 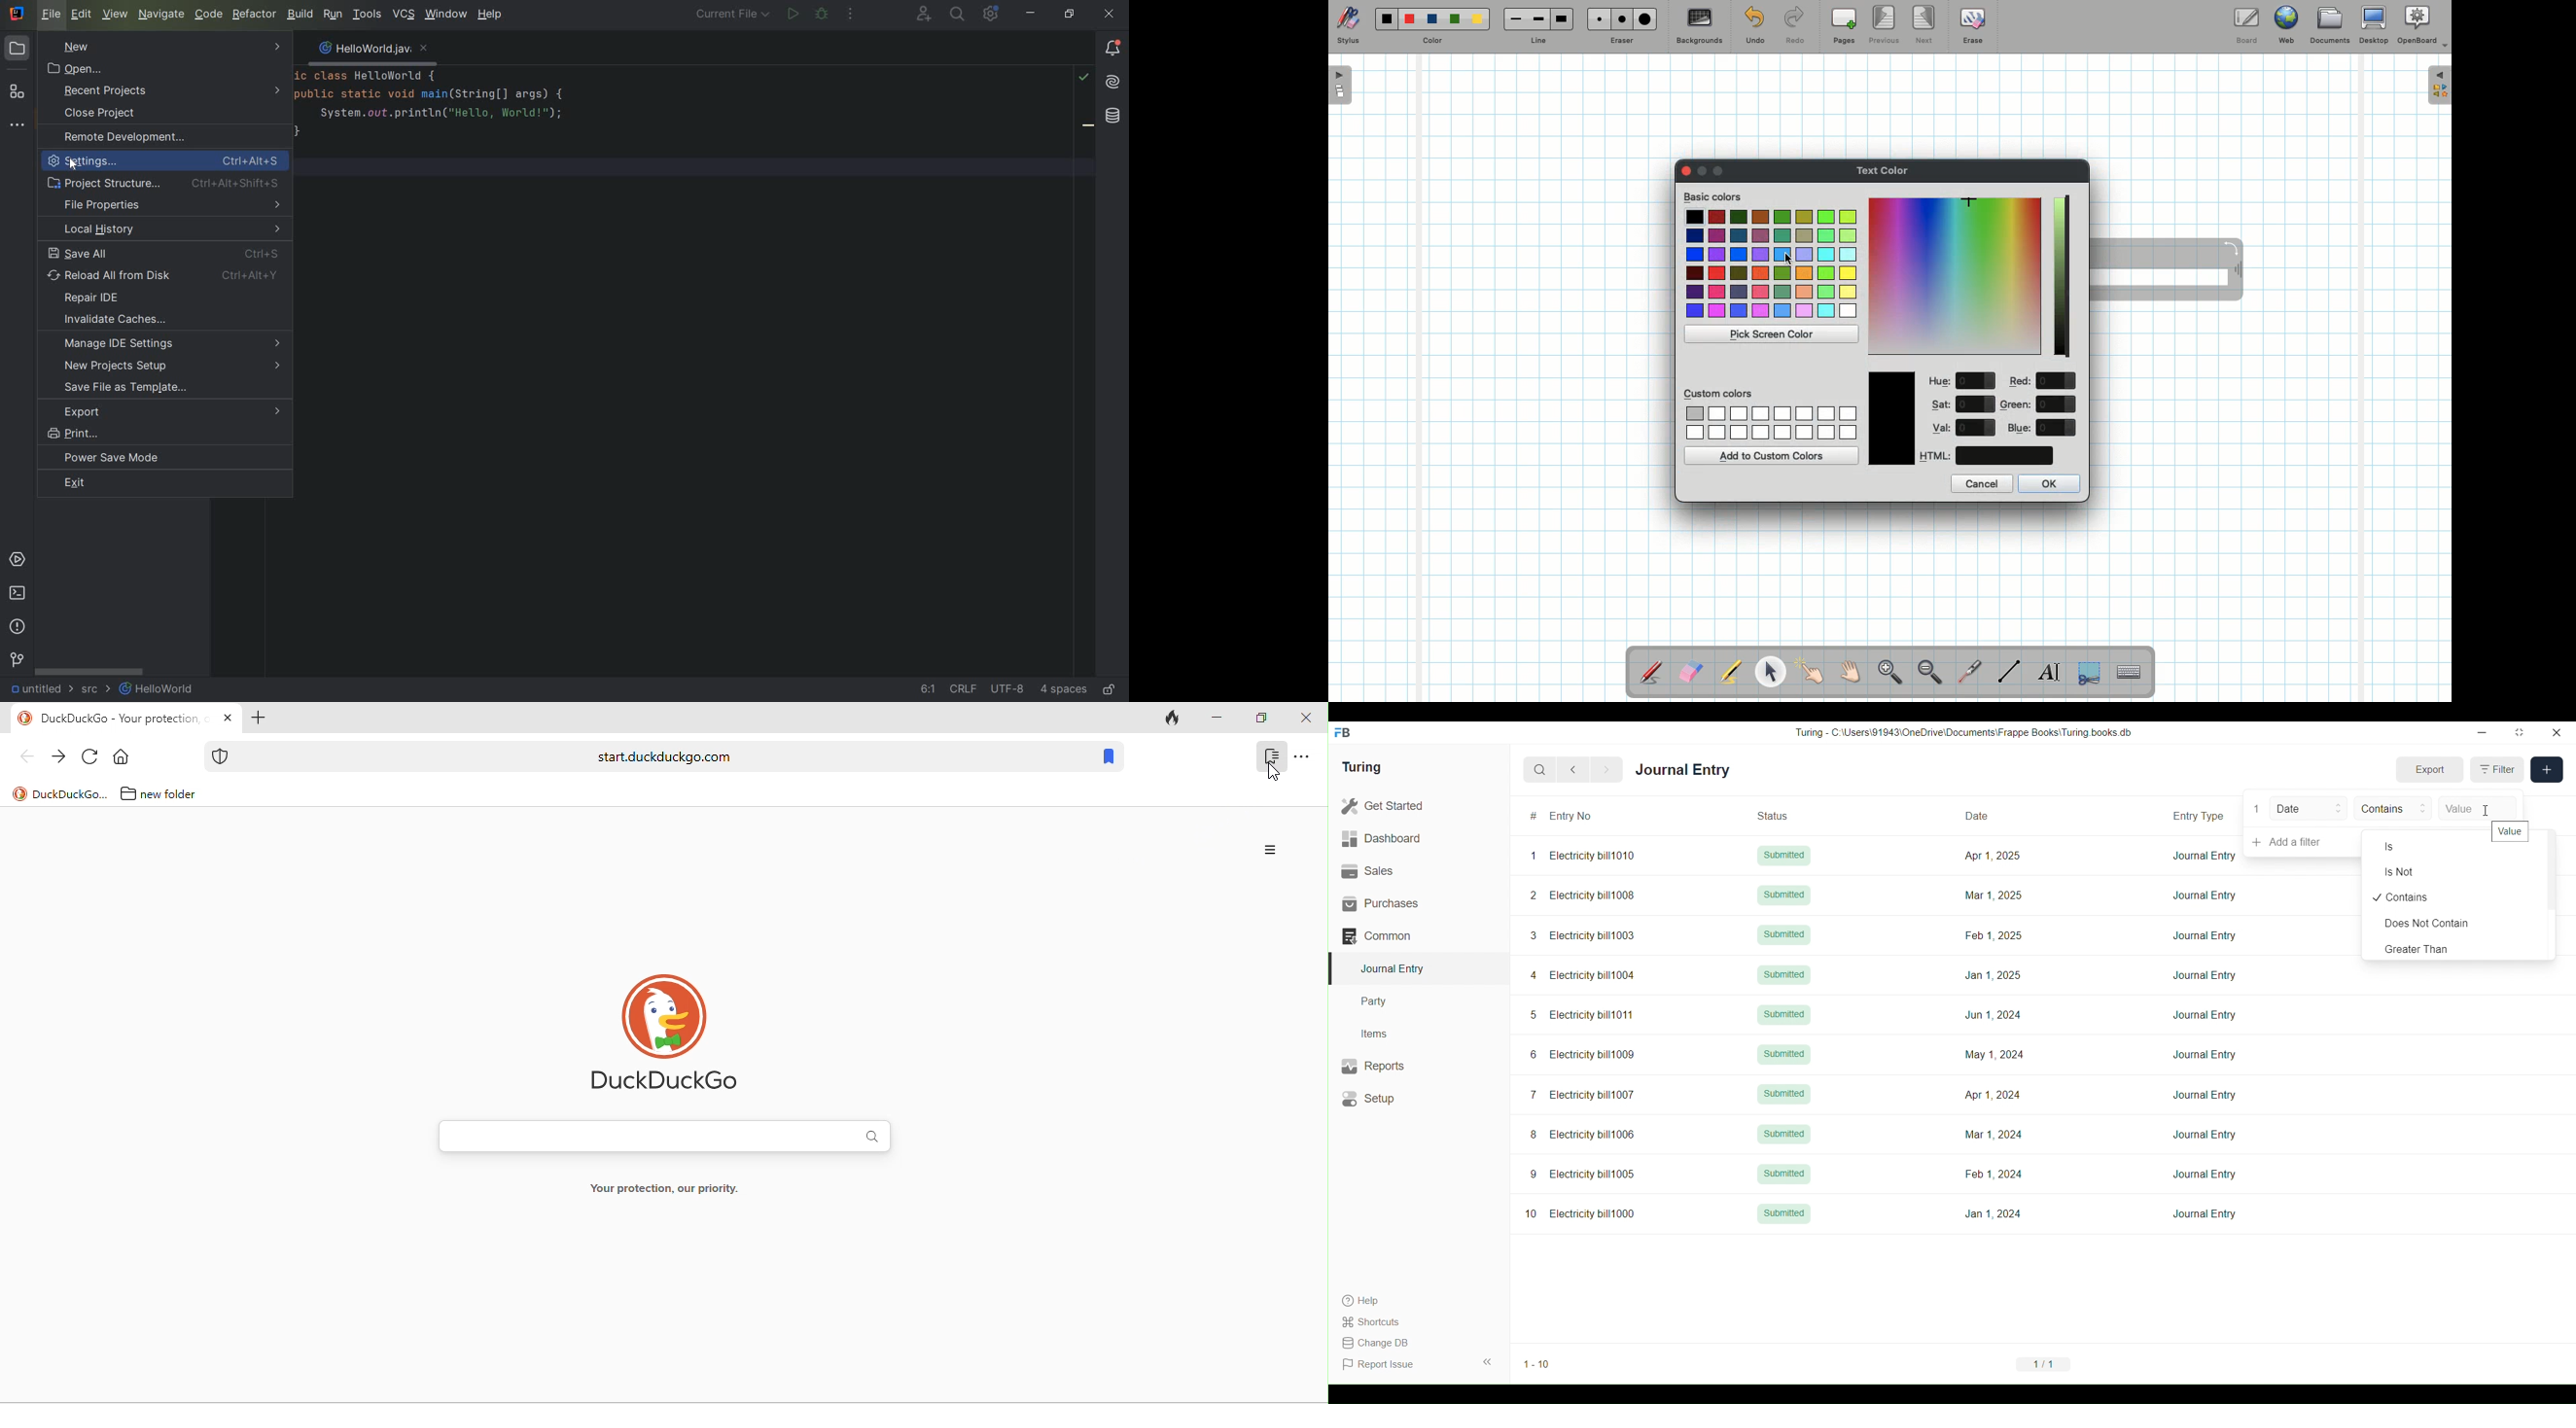 I want to click on 8 Electricity bill1006, so click(x=1583, y=1134).